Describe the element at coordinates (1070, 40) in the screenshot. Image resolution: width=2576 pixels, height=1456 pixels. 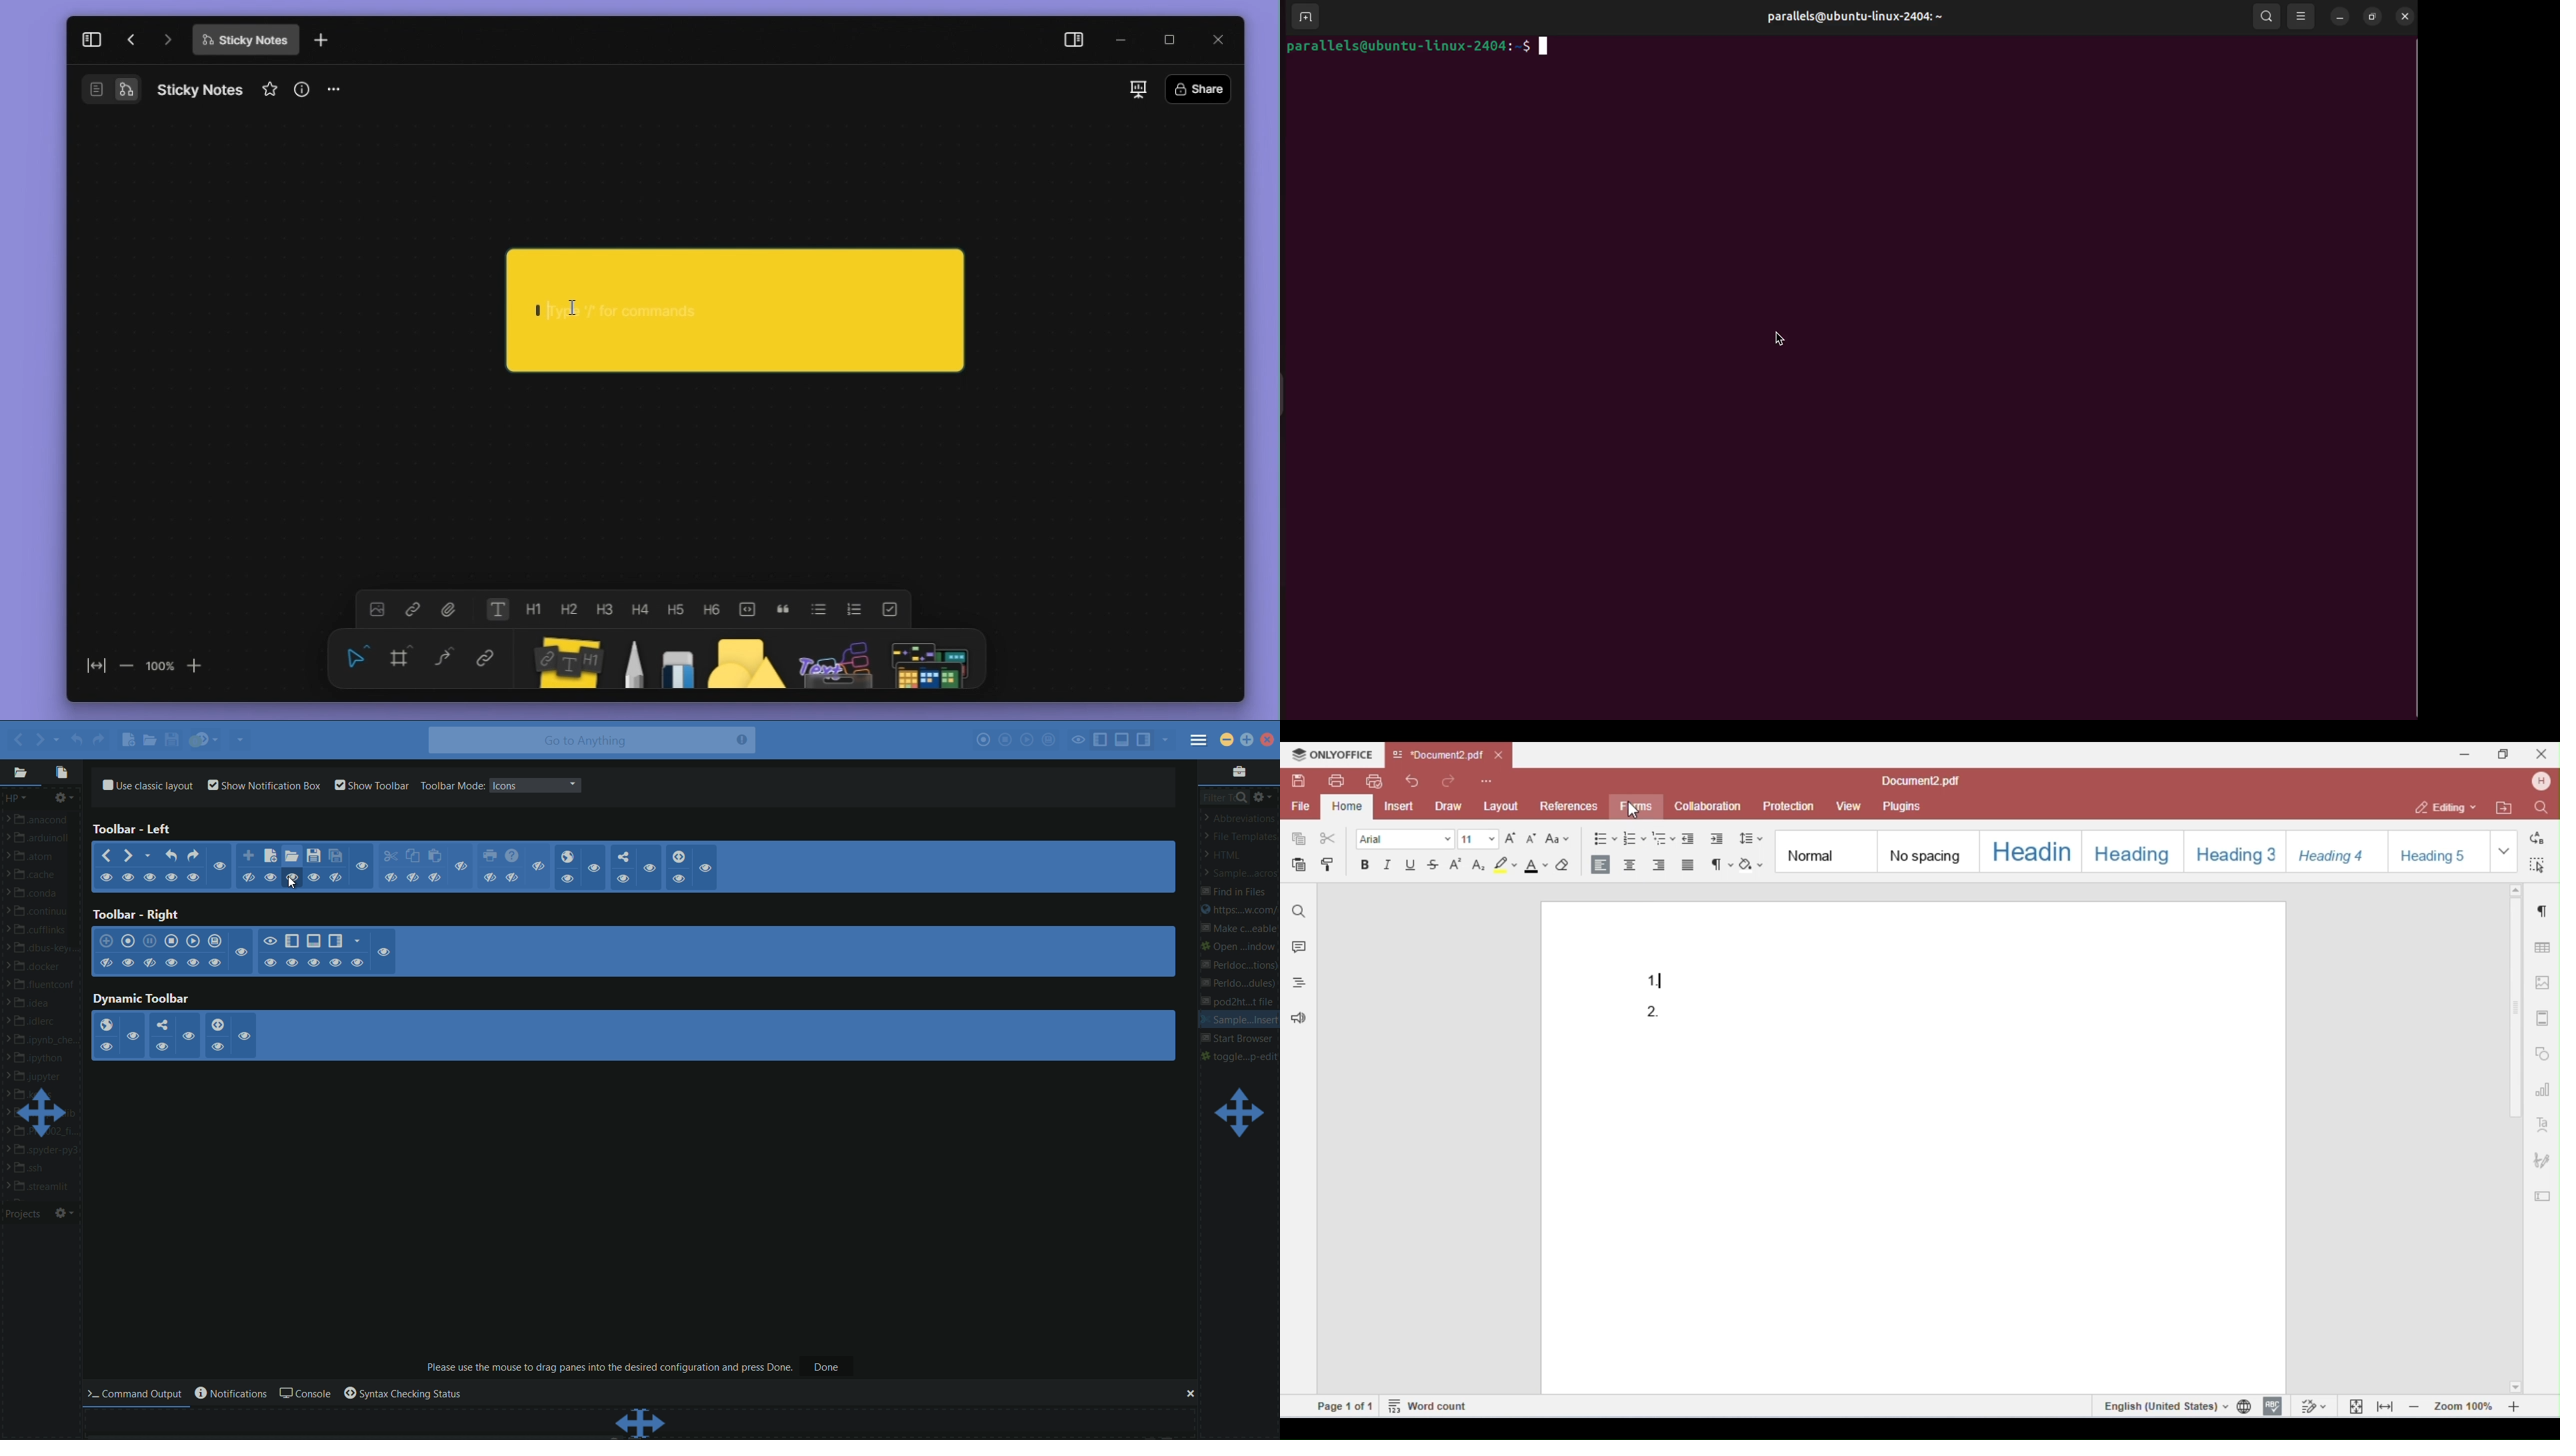
I see `side  panel` at that location.